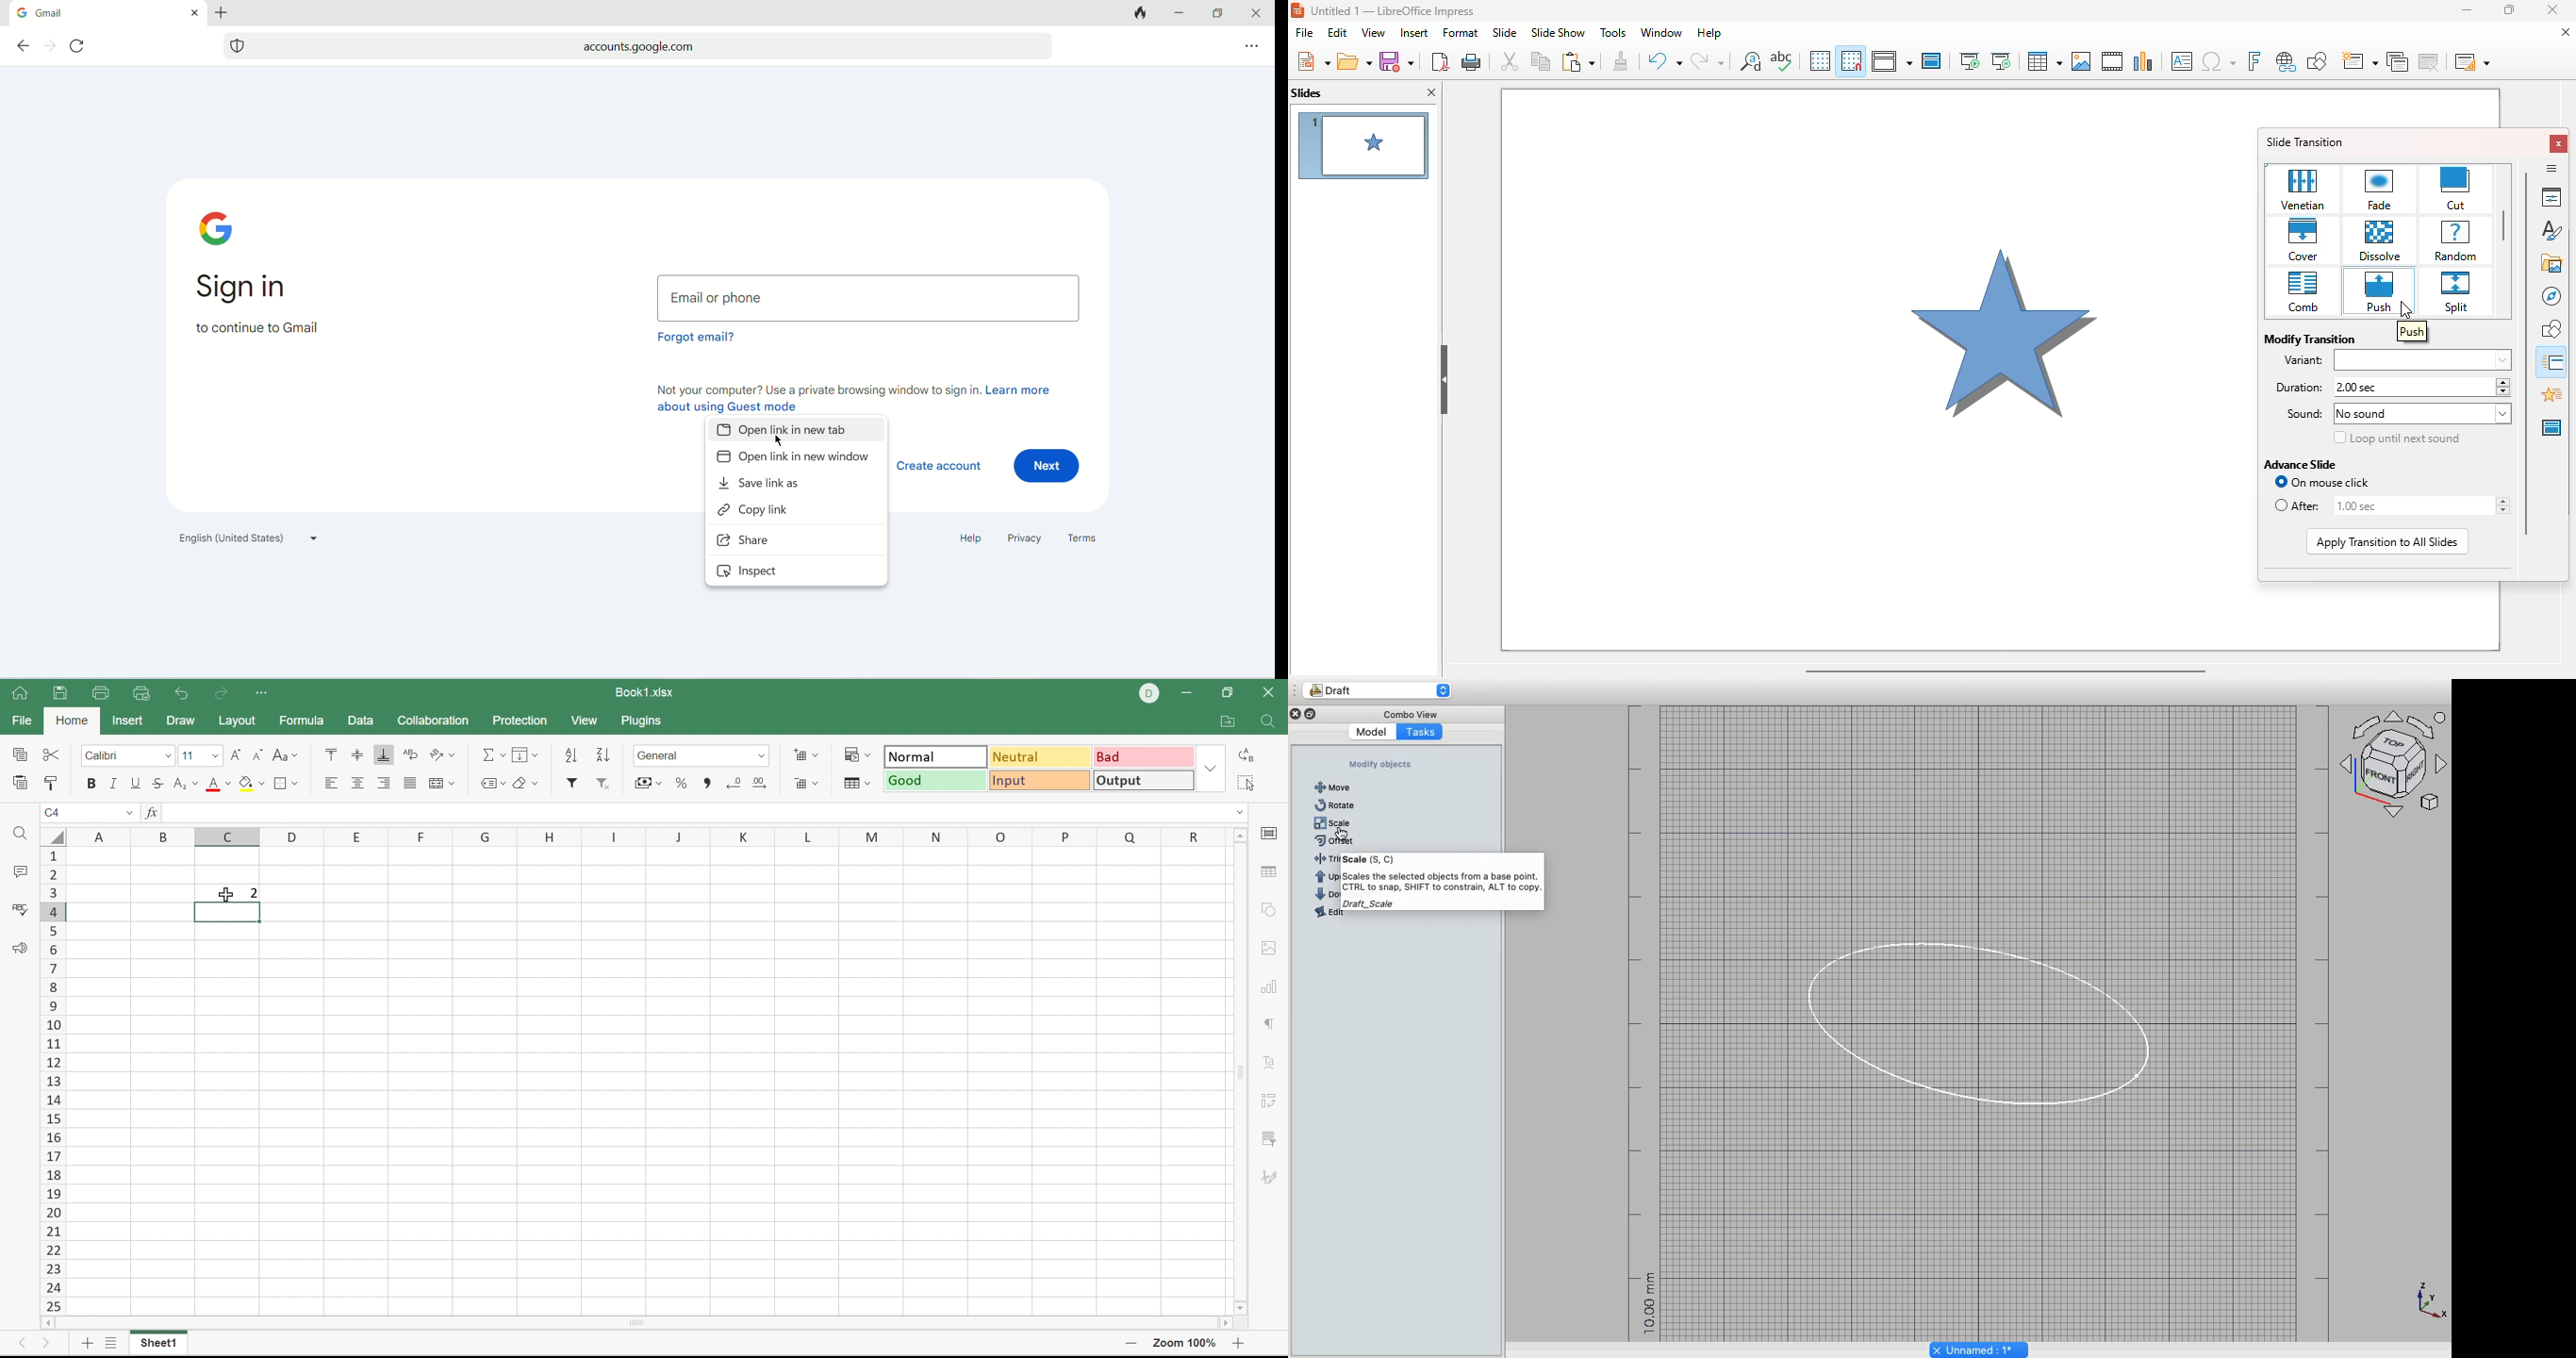  I want to click on Font color, so click(218, 784).